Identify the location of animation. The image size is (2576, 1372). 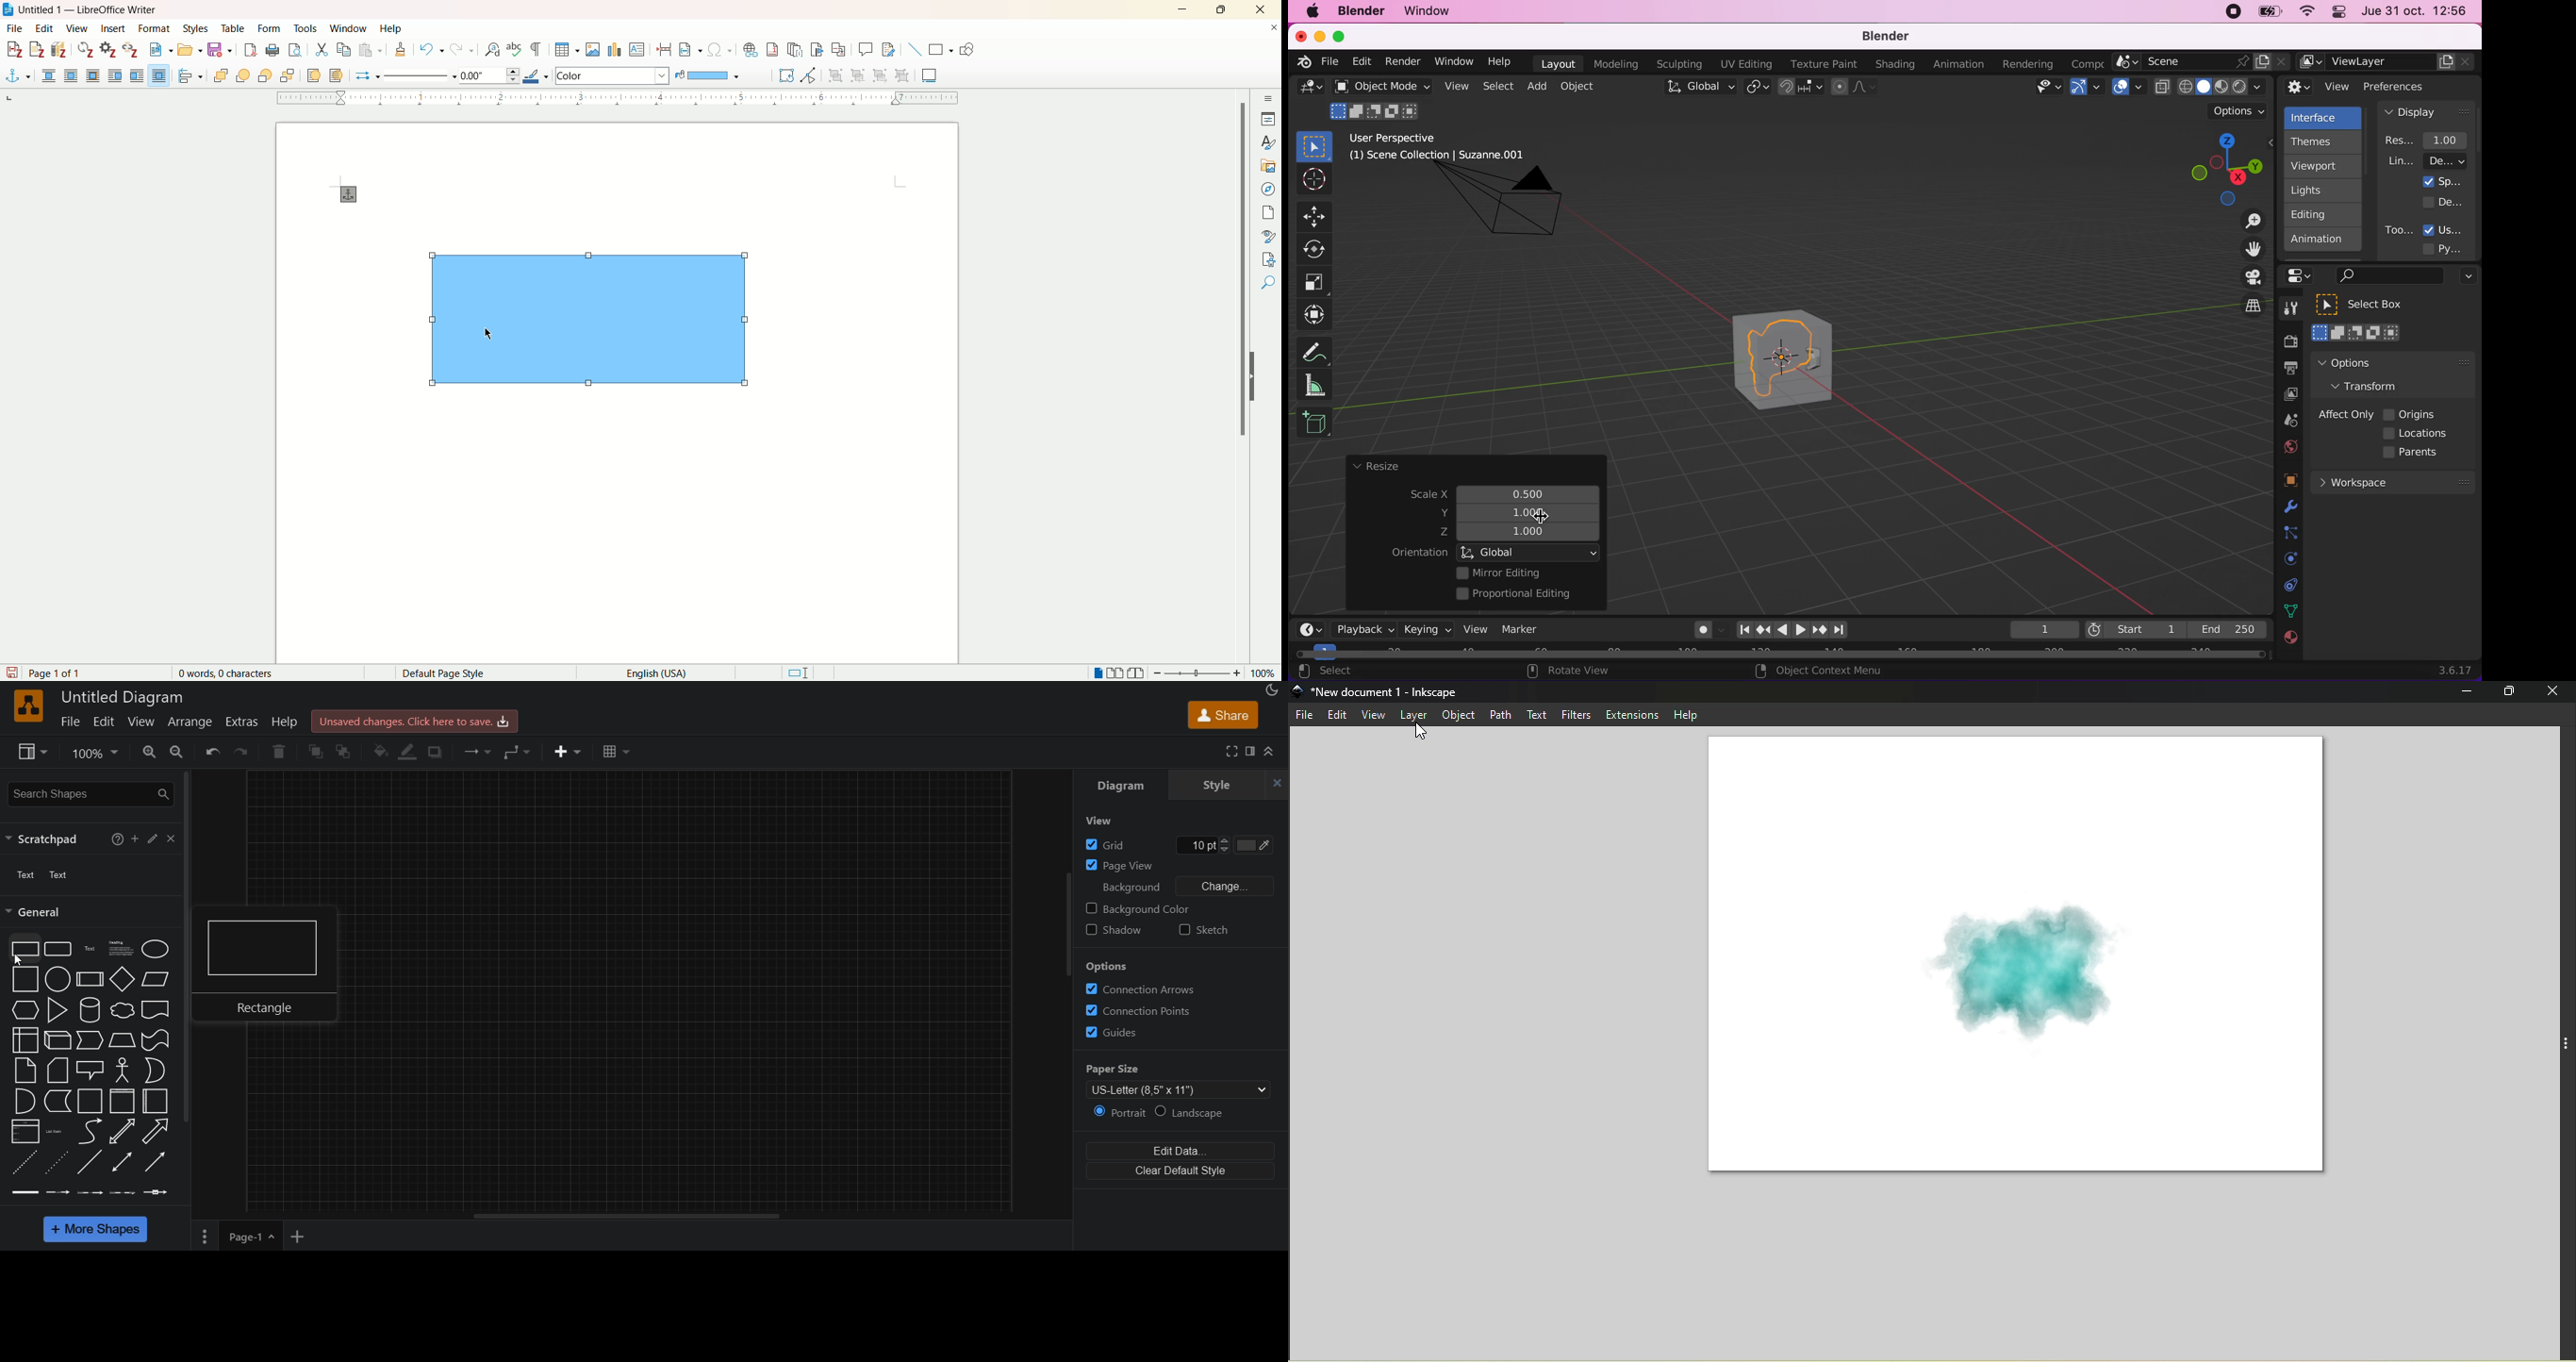
(1961, 65).